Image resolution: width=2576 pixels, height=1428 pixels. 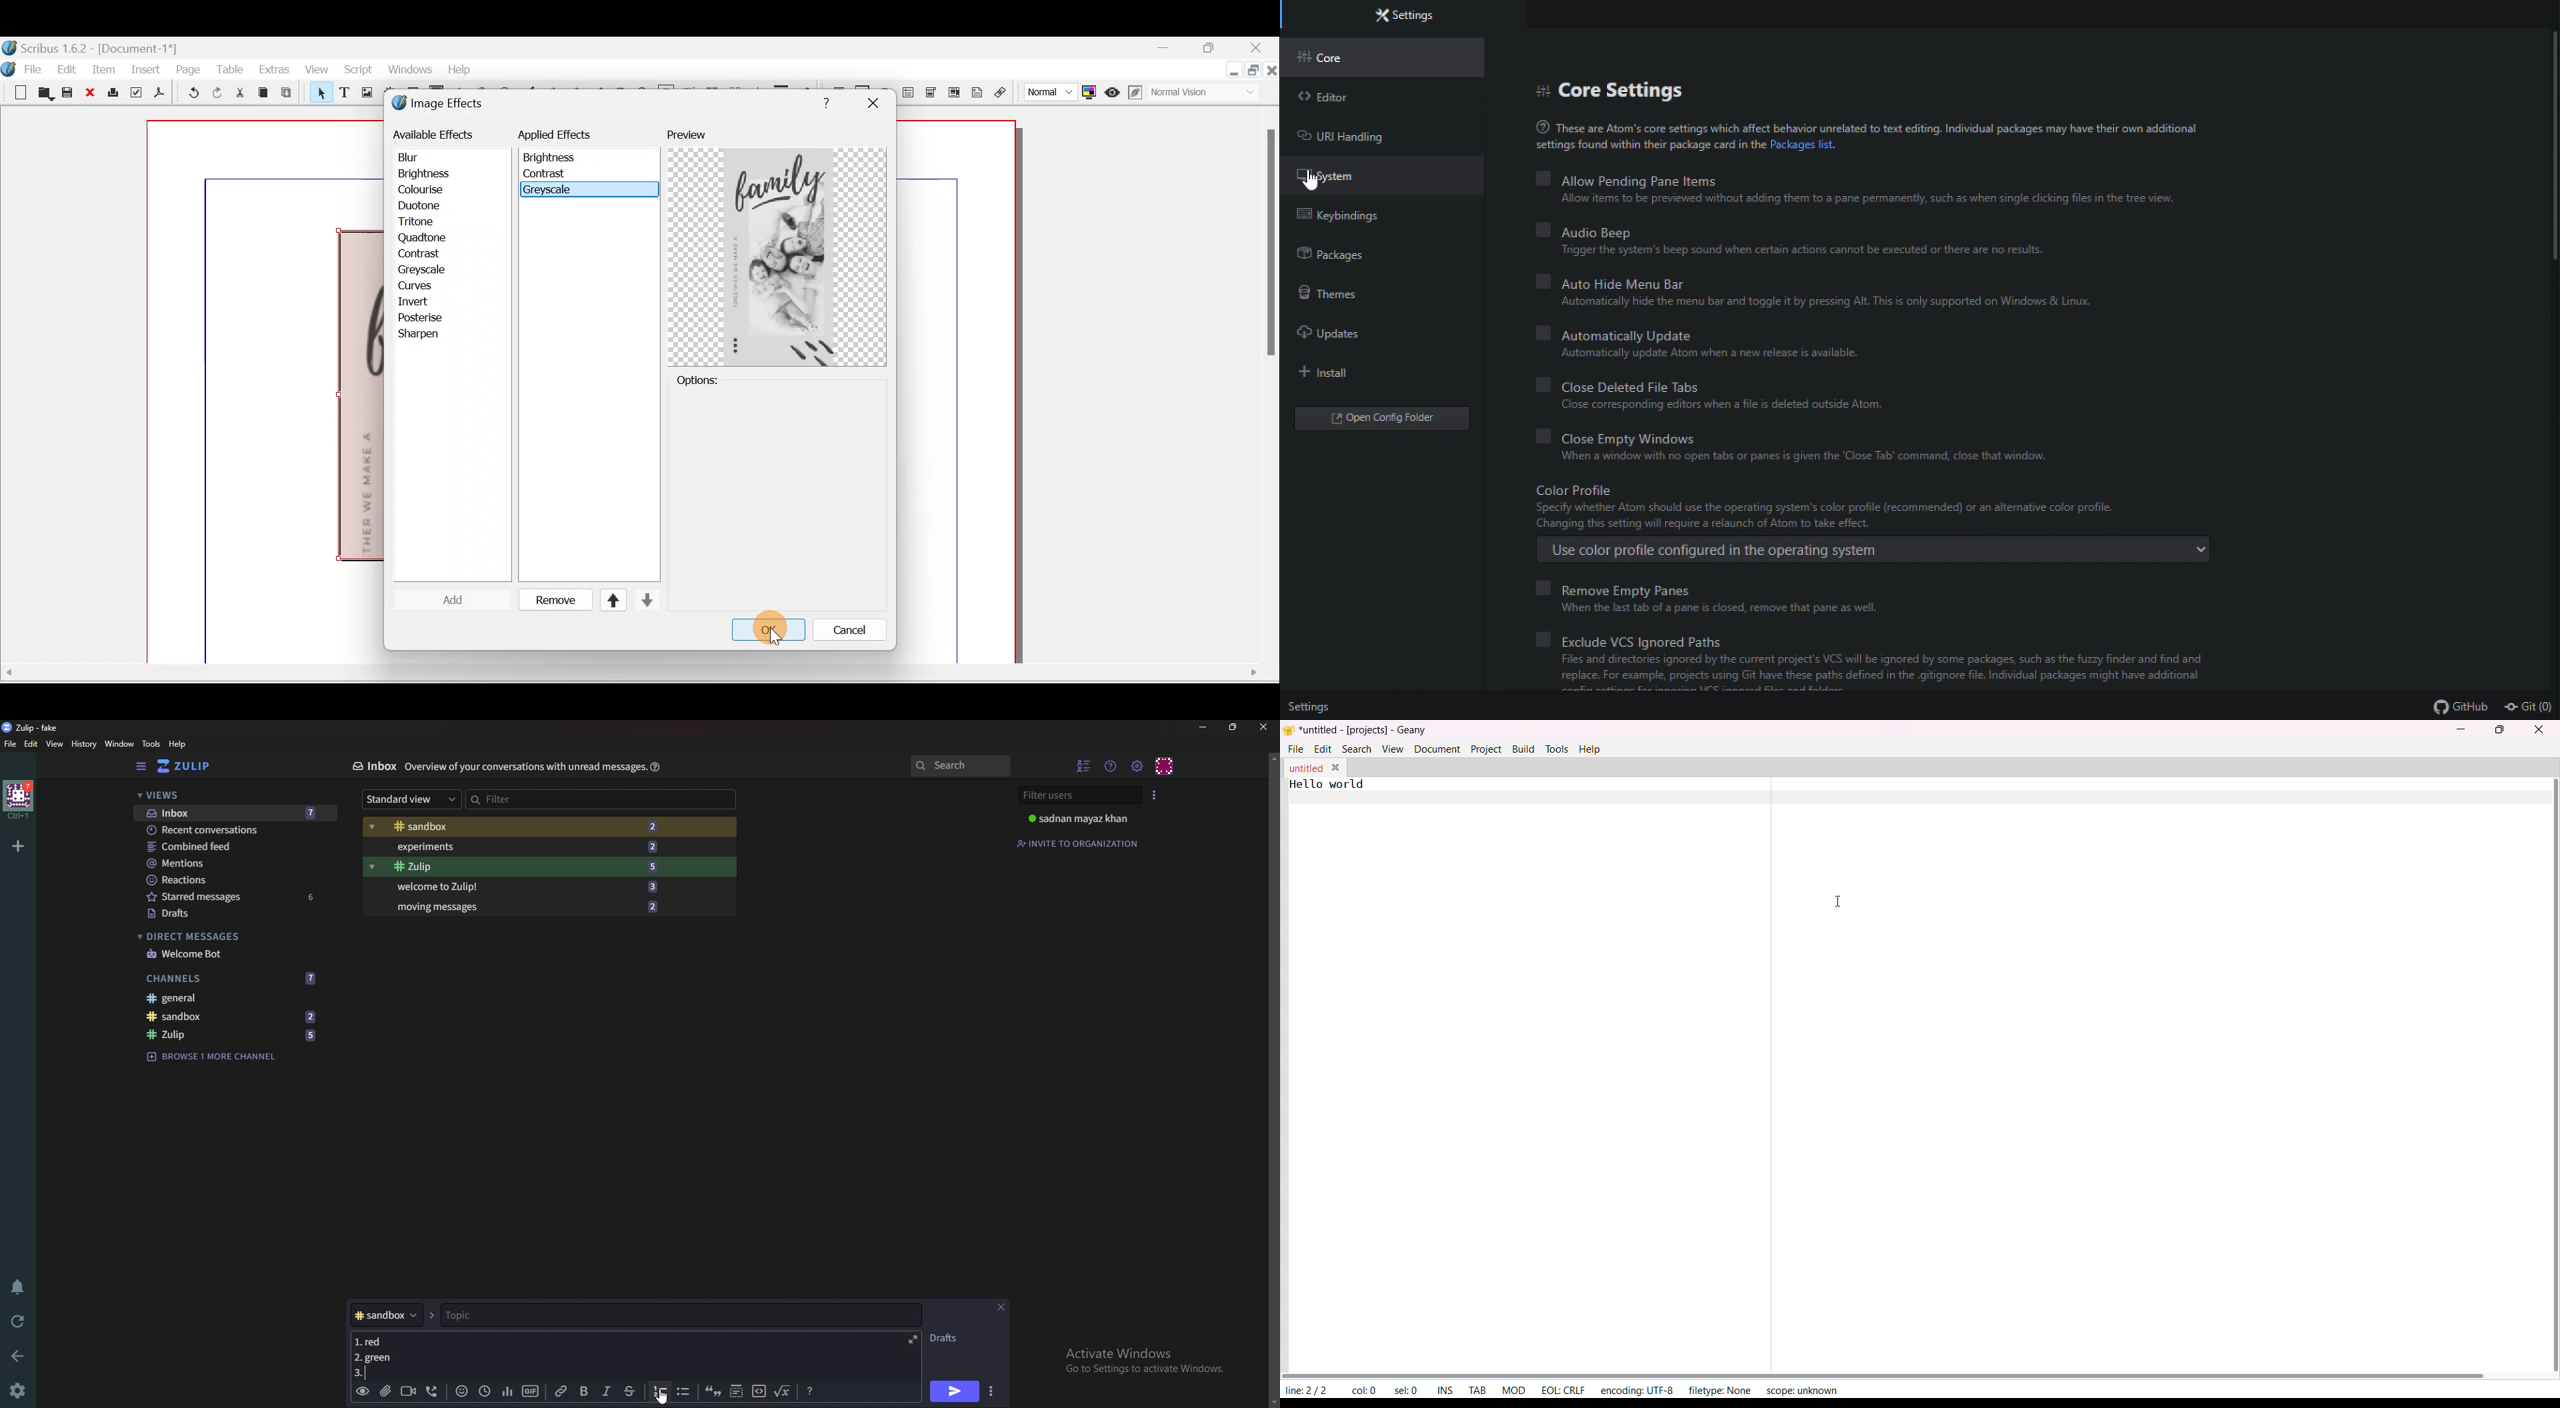 What do you see at coordinates (385, 1315) in the screenshot?
I see `Channel` at bounding box center [385, 1315].